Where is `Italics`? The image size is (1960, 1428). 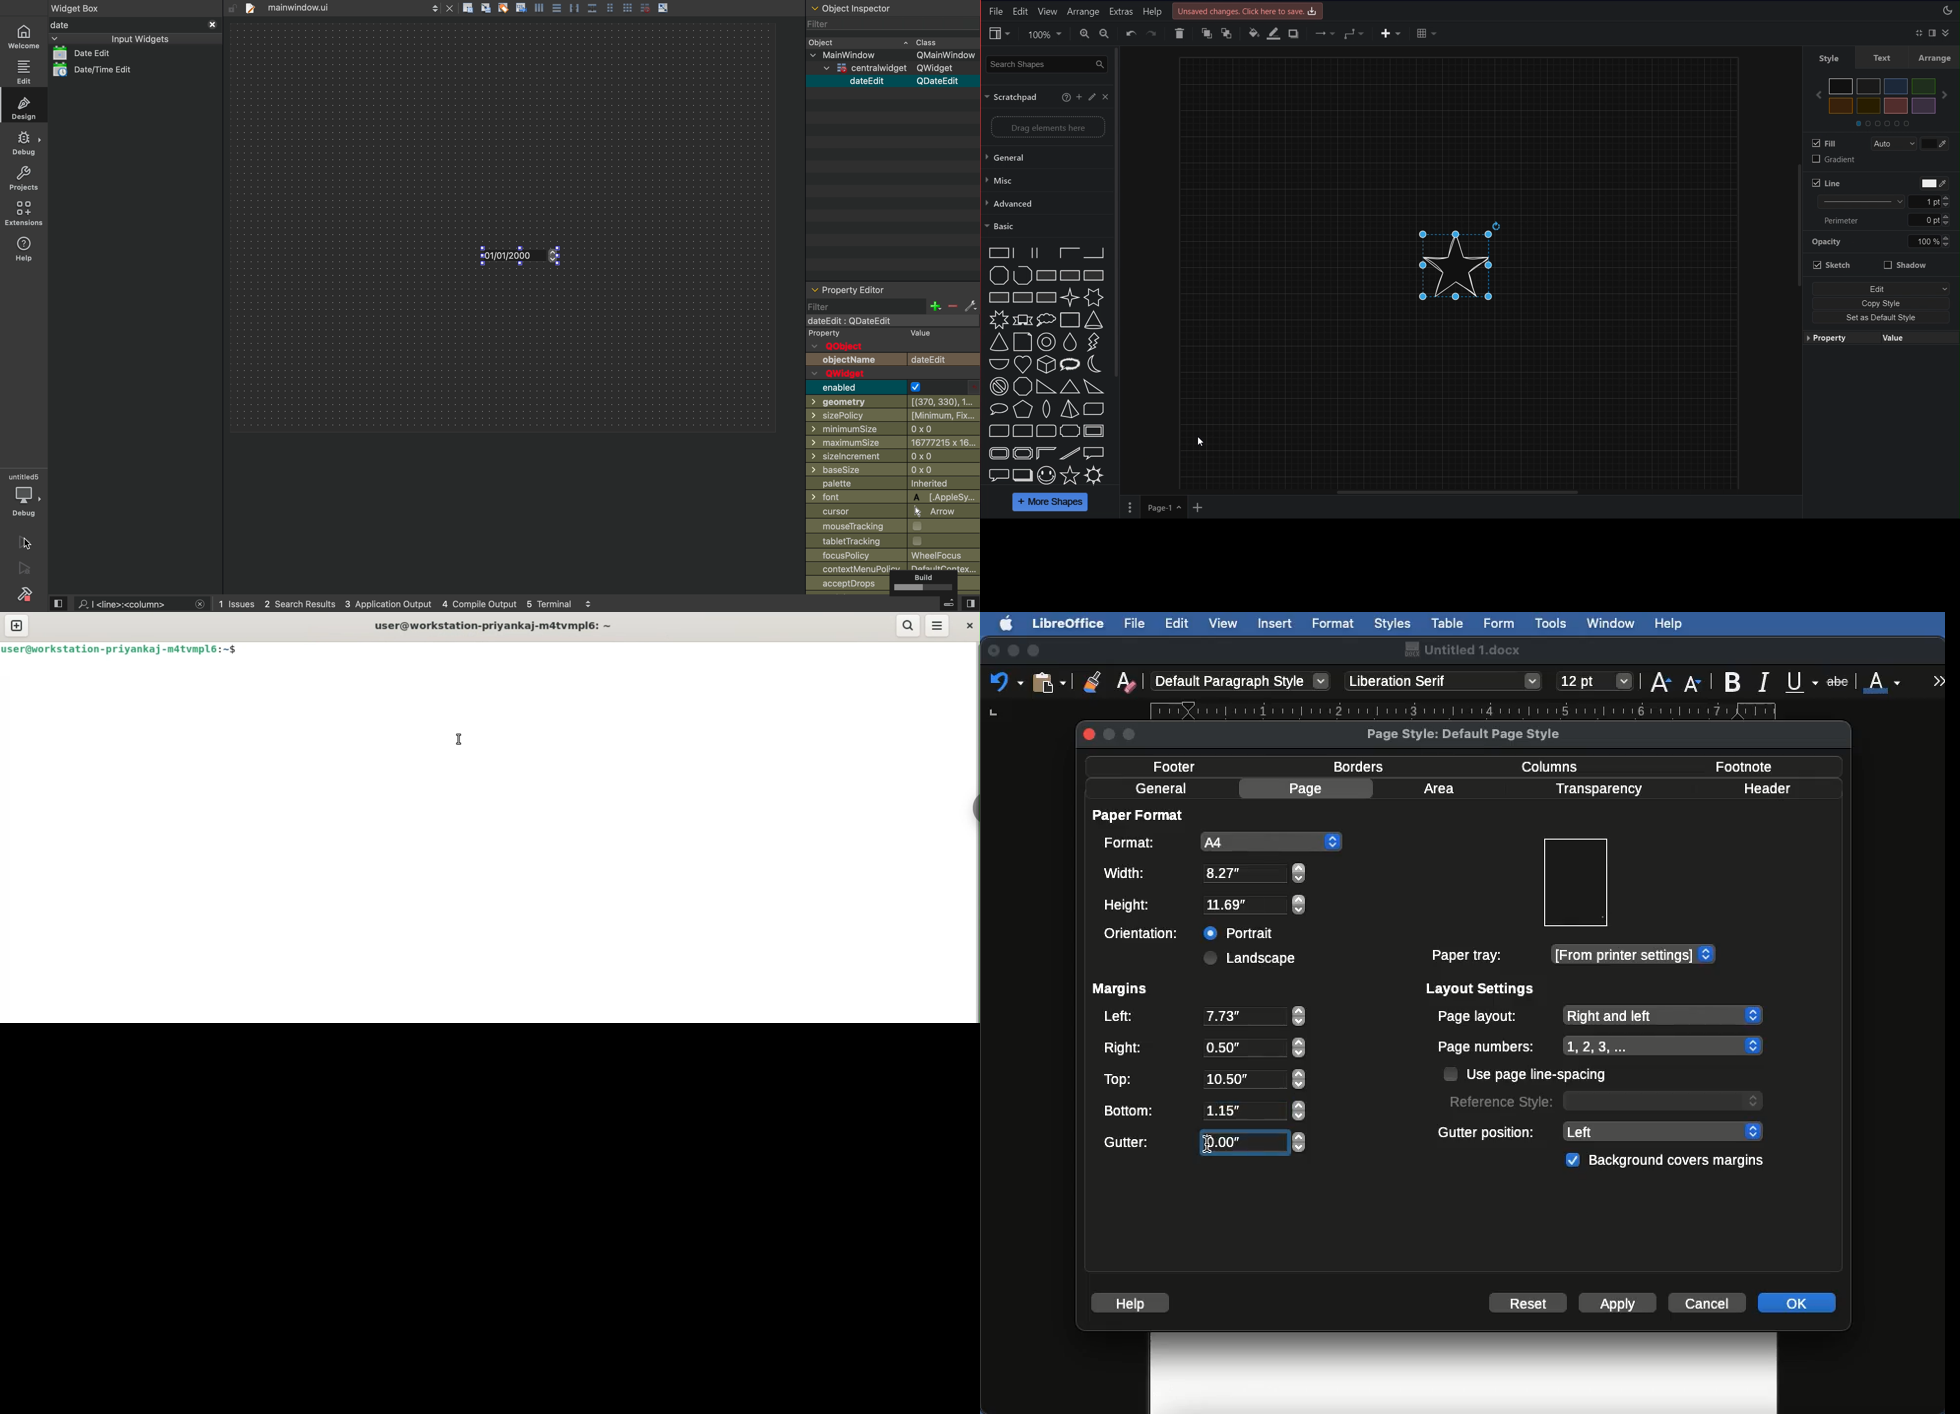
Italics is located at coordinates (1767, 680).